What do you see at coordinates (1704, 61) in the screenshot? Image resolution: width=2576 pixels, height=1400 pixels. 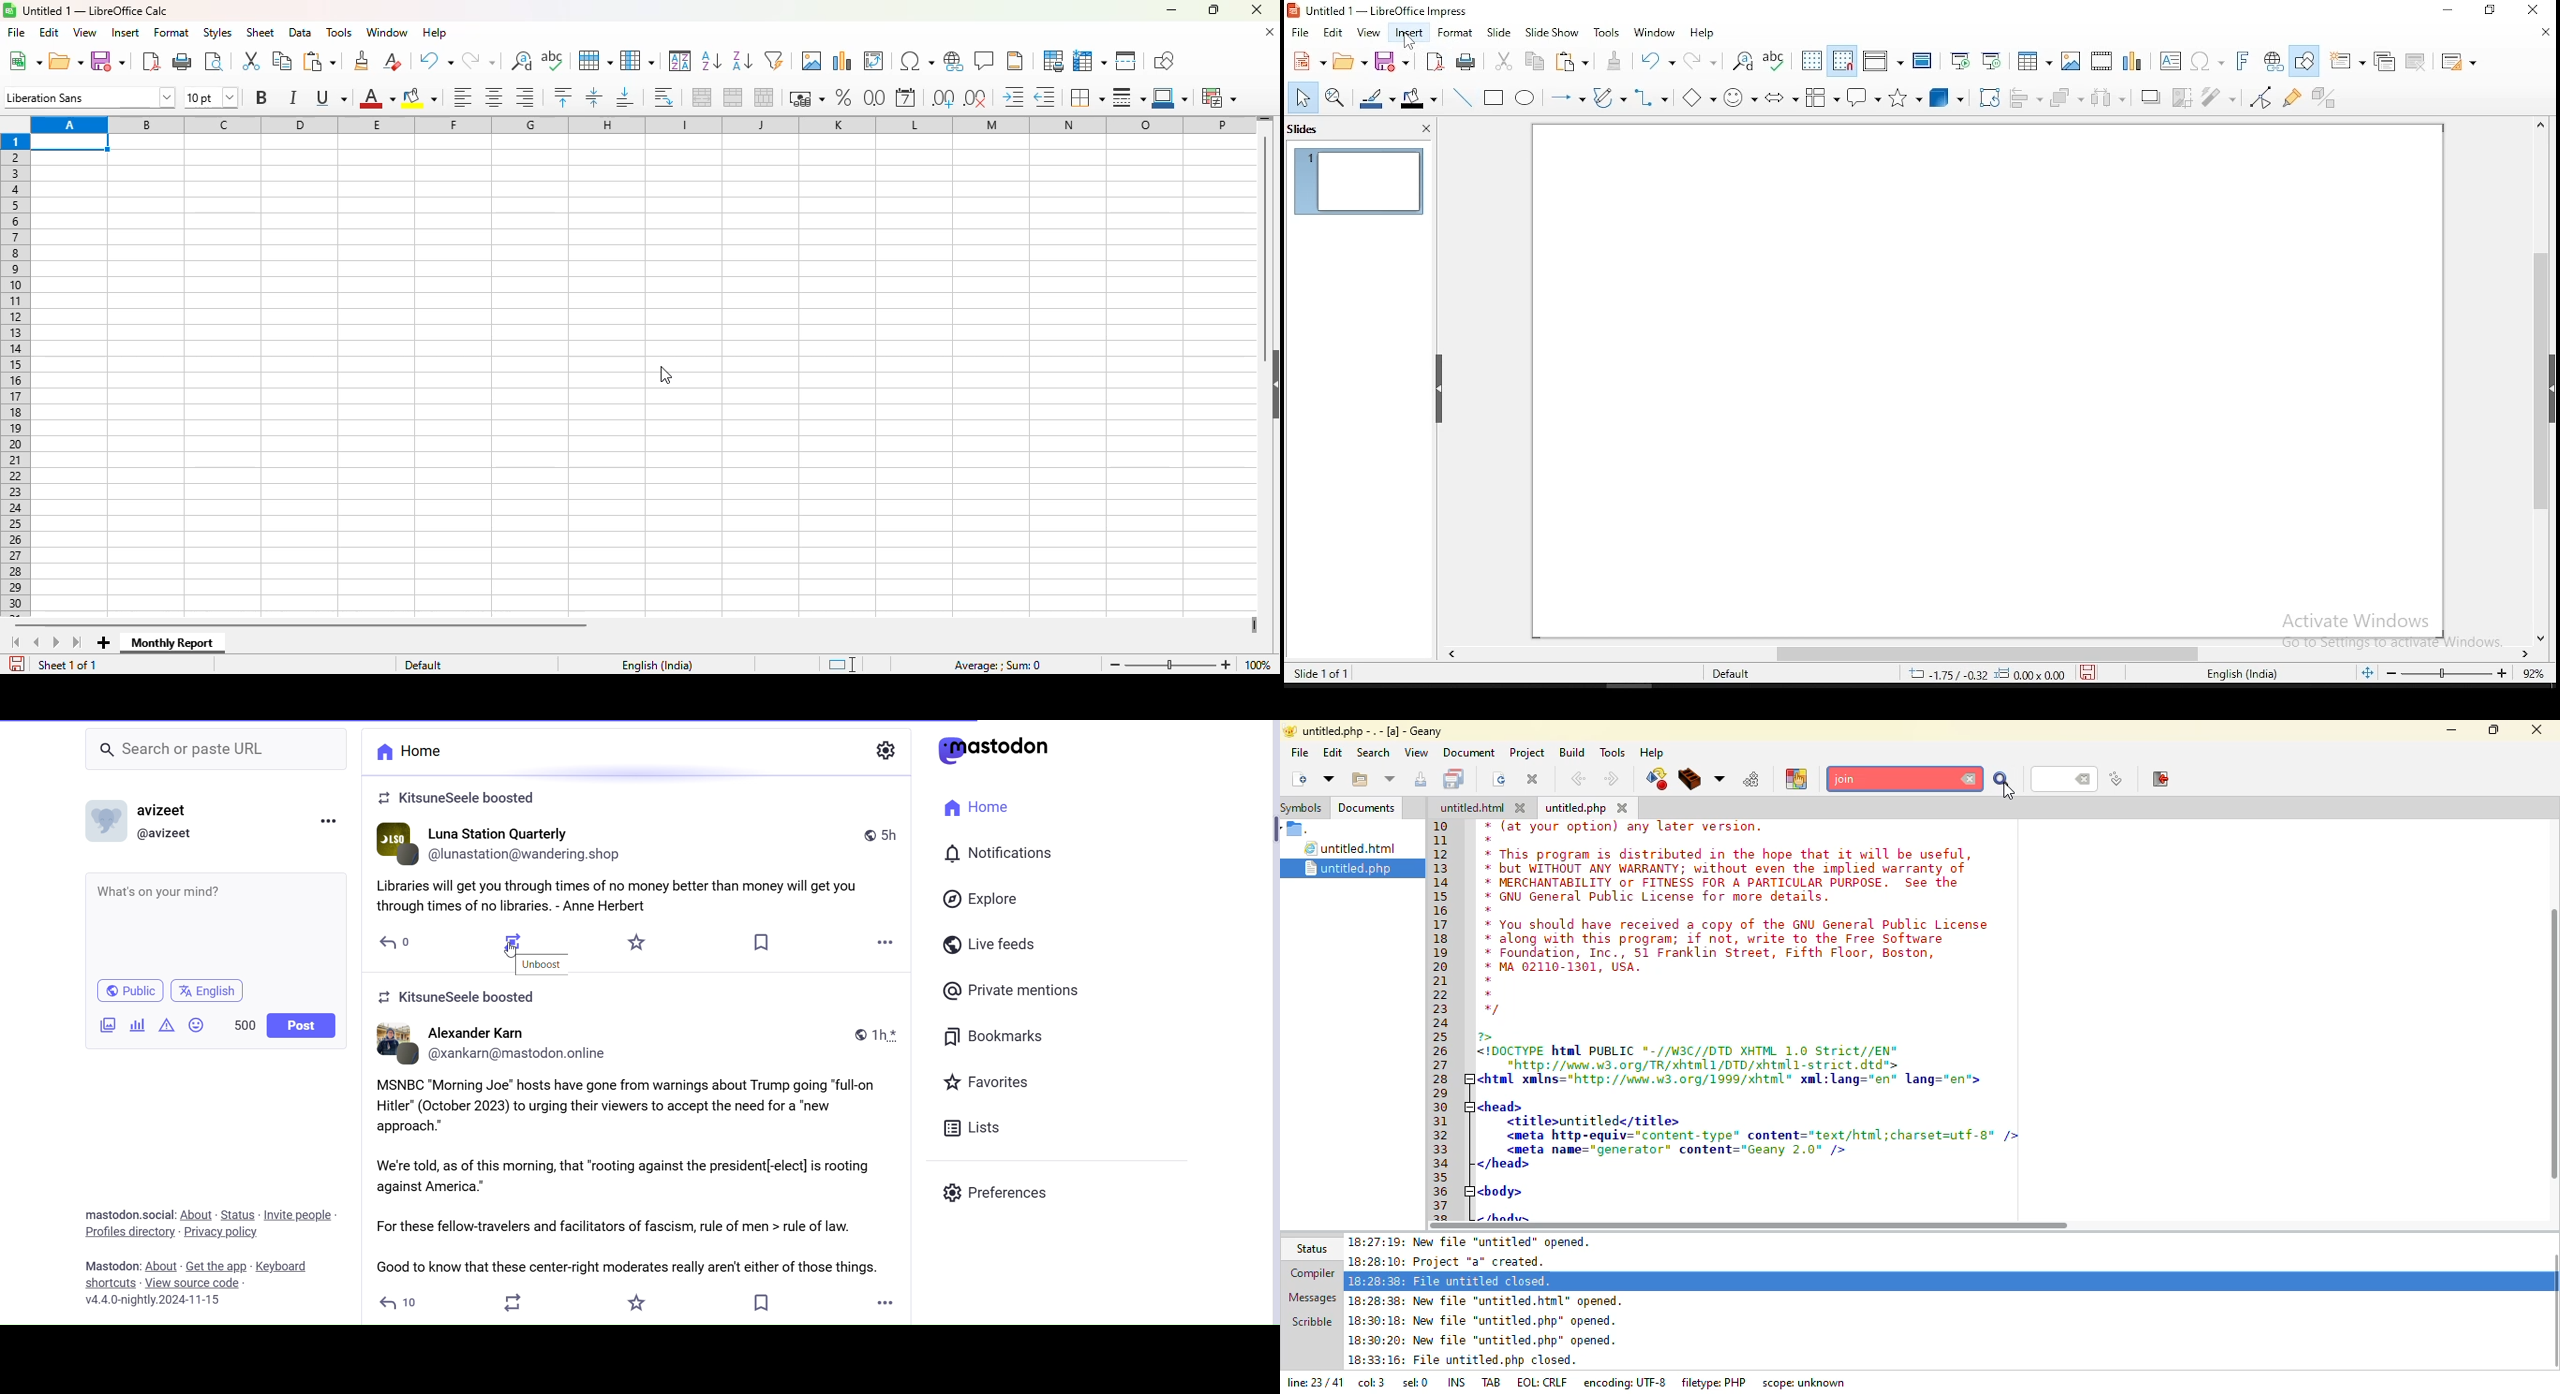 I see `redo` at bounding box center [1704, 61].